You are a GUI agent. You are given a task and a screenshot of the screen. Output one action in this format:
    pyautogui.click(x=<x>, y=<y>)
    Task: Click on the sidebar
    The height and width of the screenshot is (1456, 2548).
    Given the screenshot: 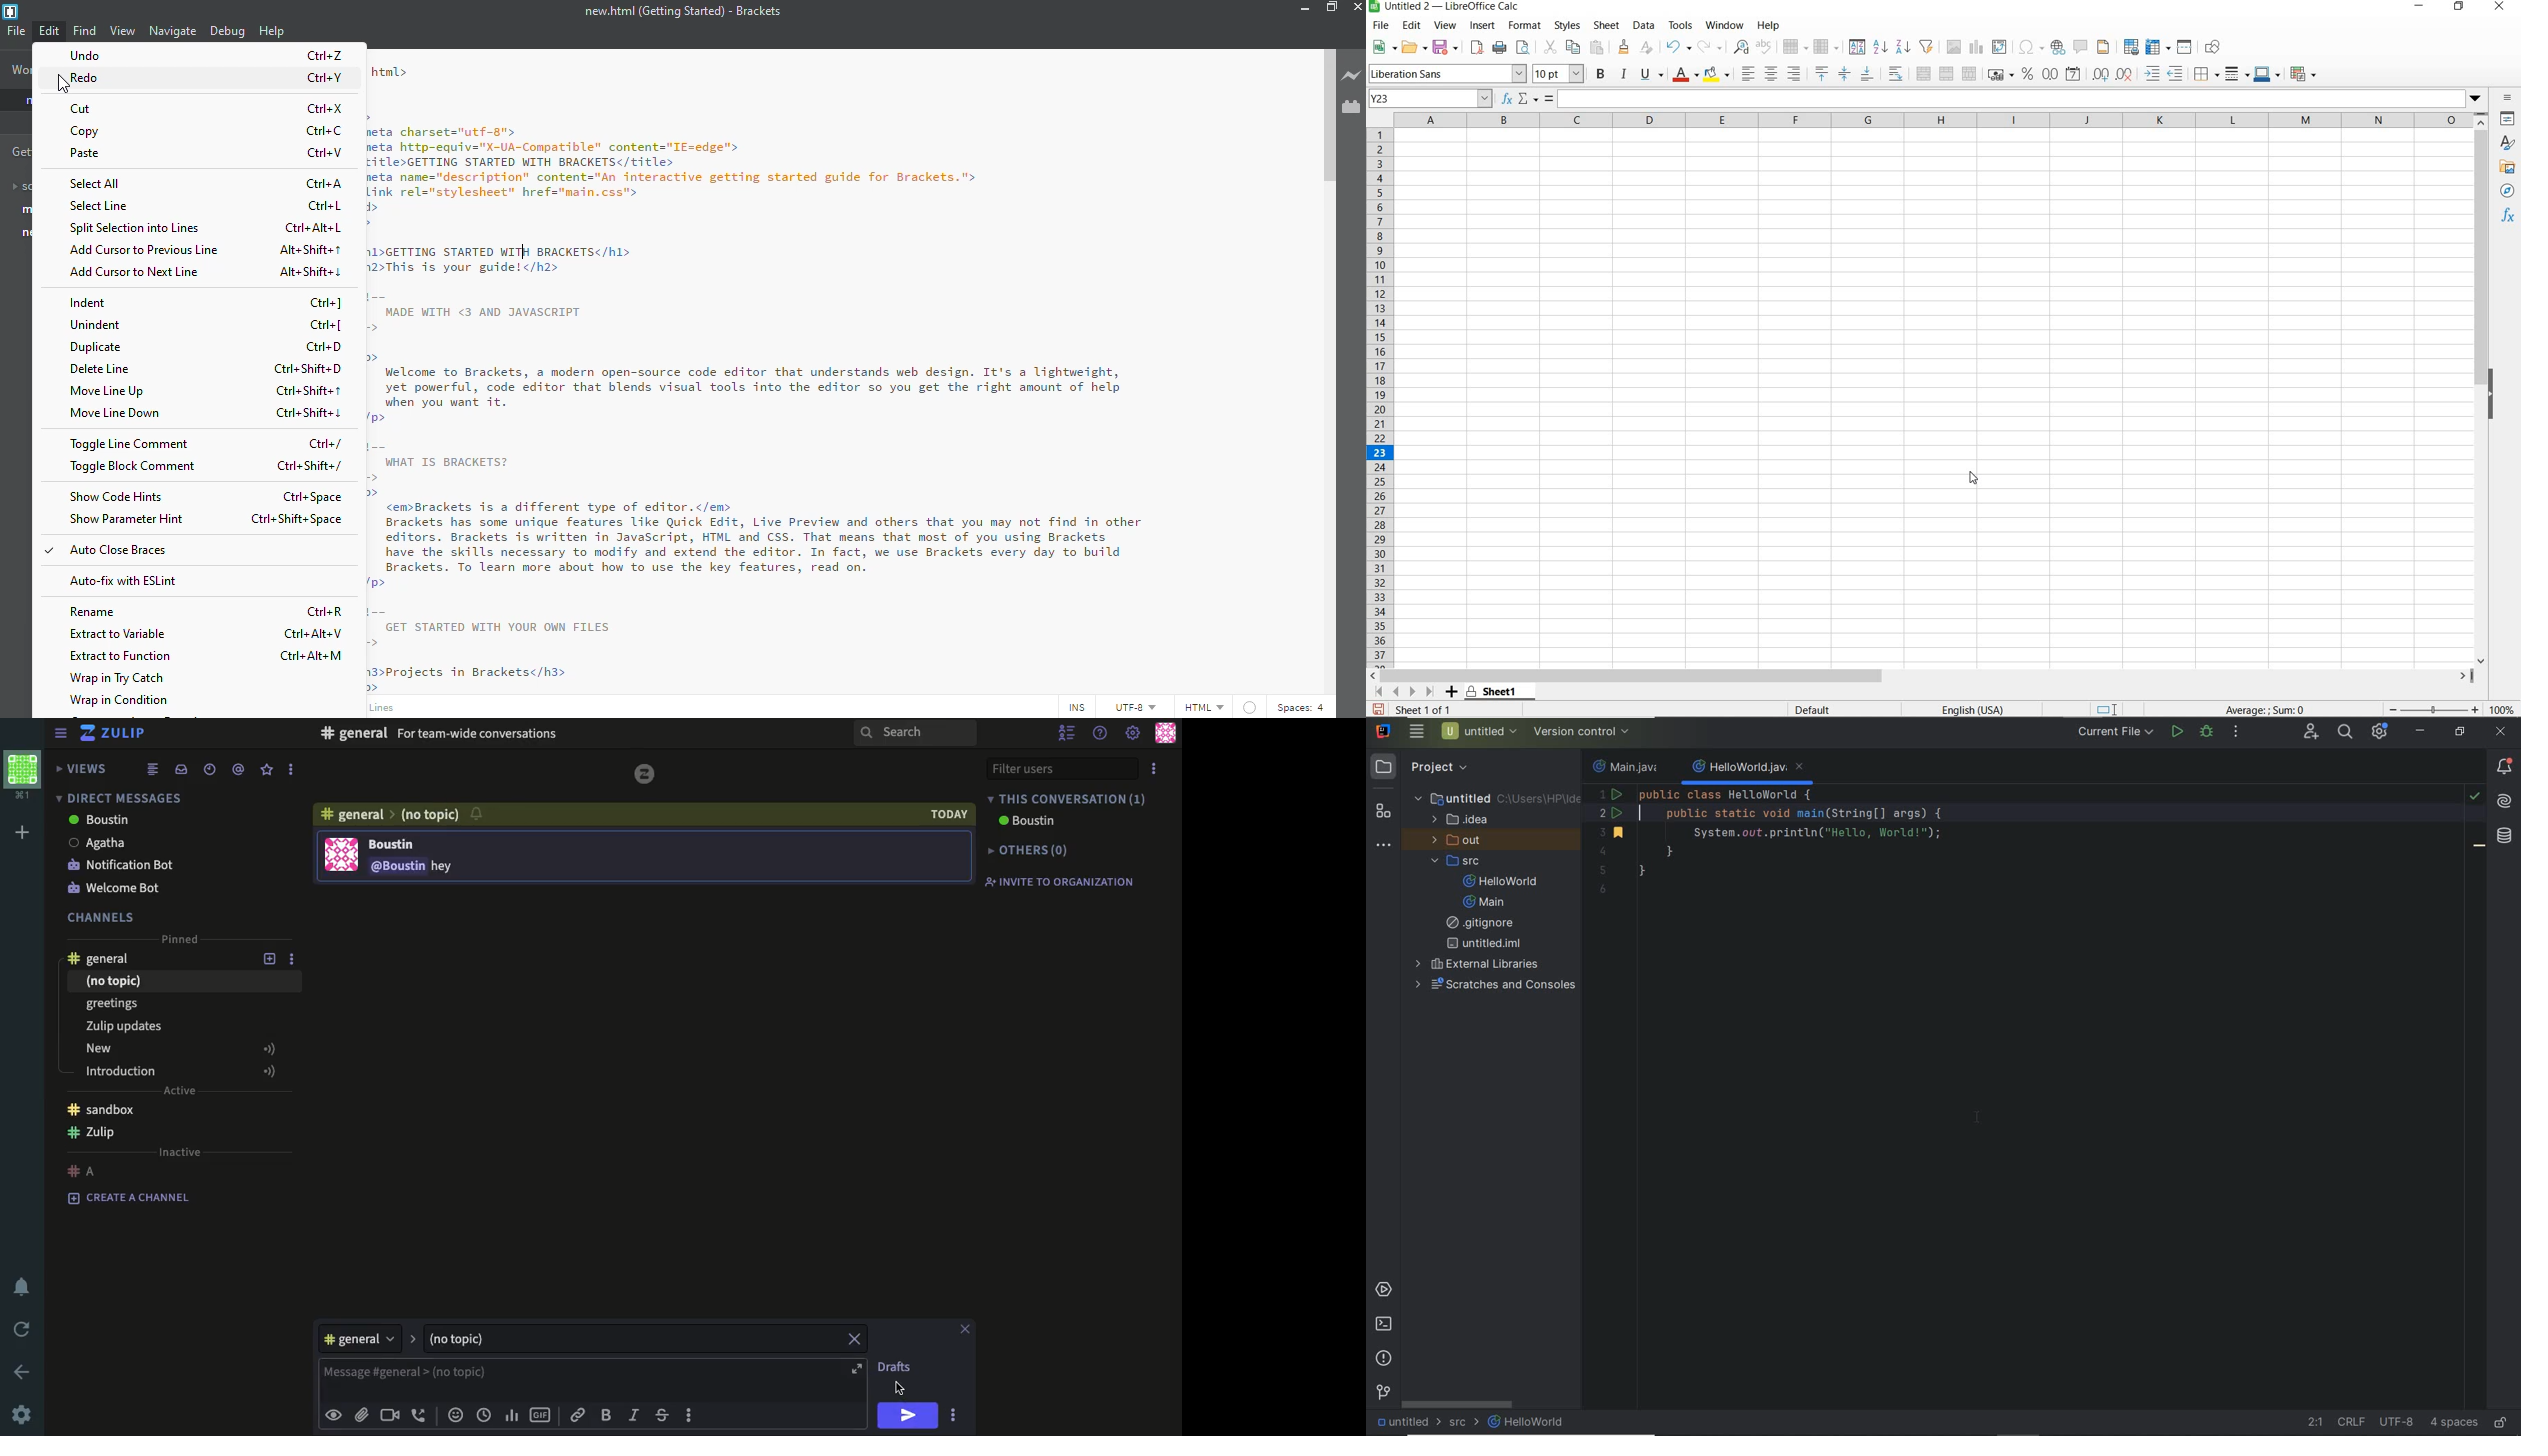 What is the action you would take?
    pyautogui.click(x=61, y=734)
    